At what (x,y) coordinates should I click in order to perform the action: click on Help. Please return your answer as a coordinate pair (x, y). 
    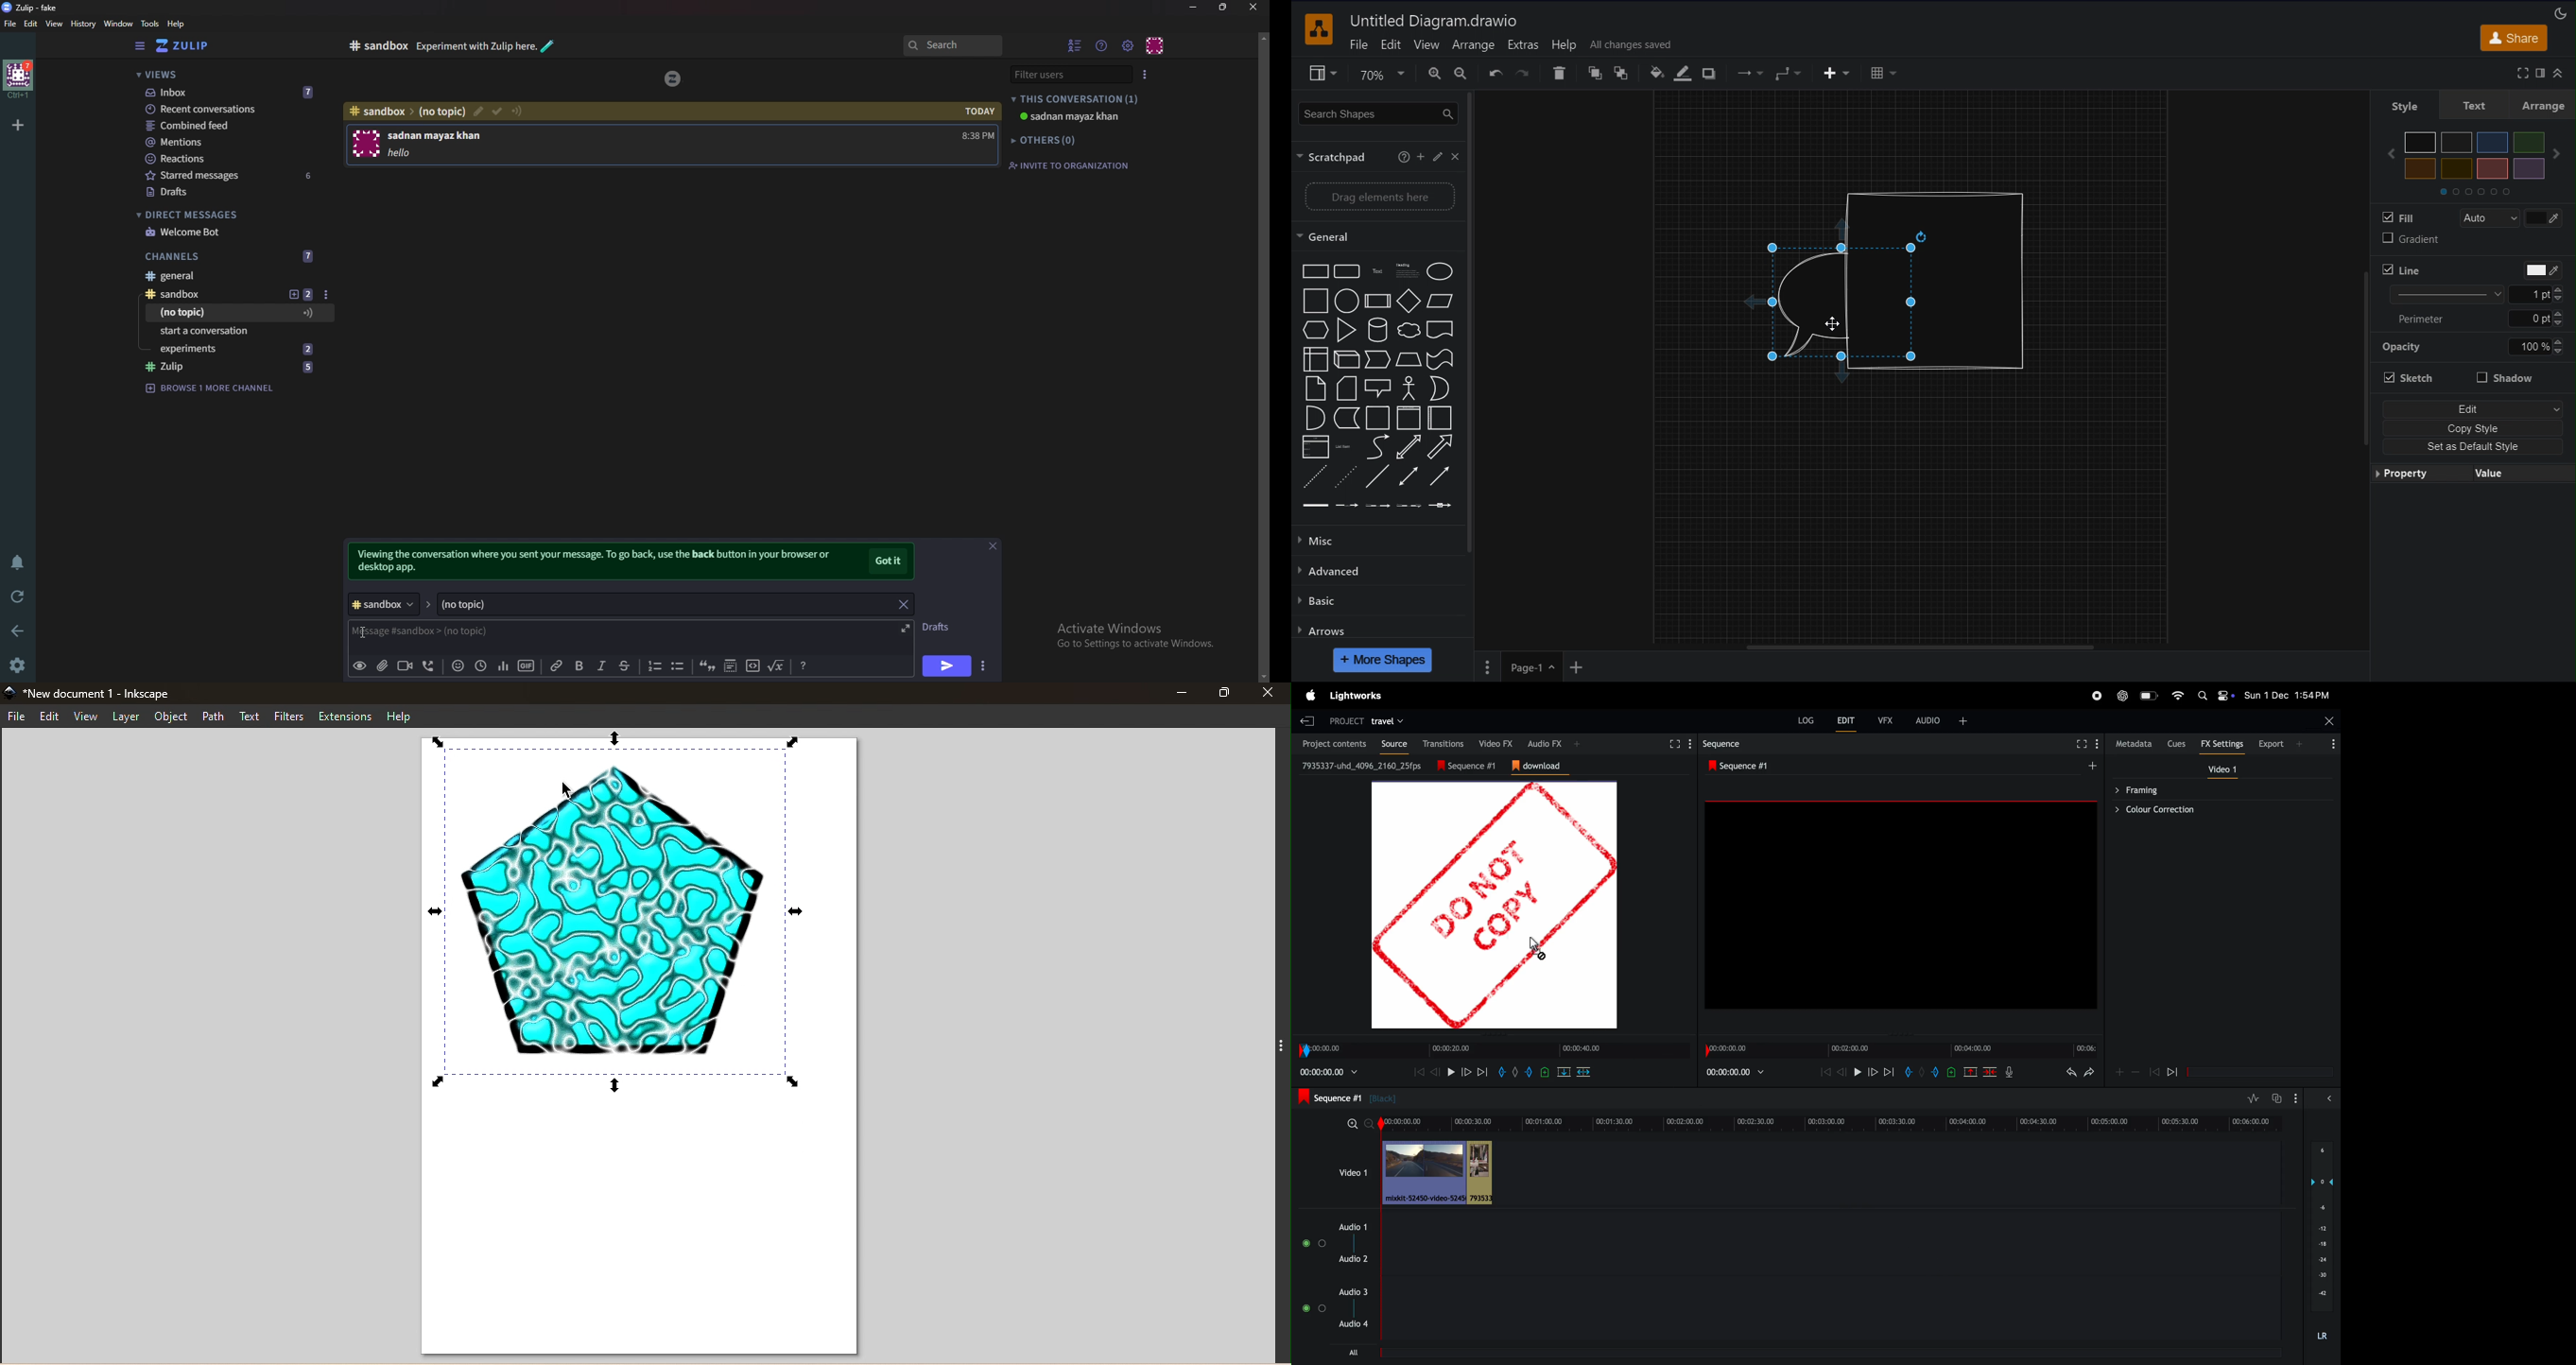
    Looking at the image, I should click on (403, 717).